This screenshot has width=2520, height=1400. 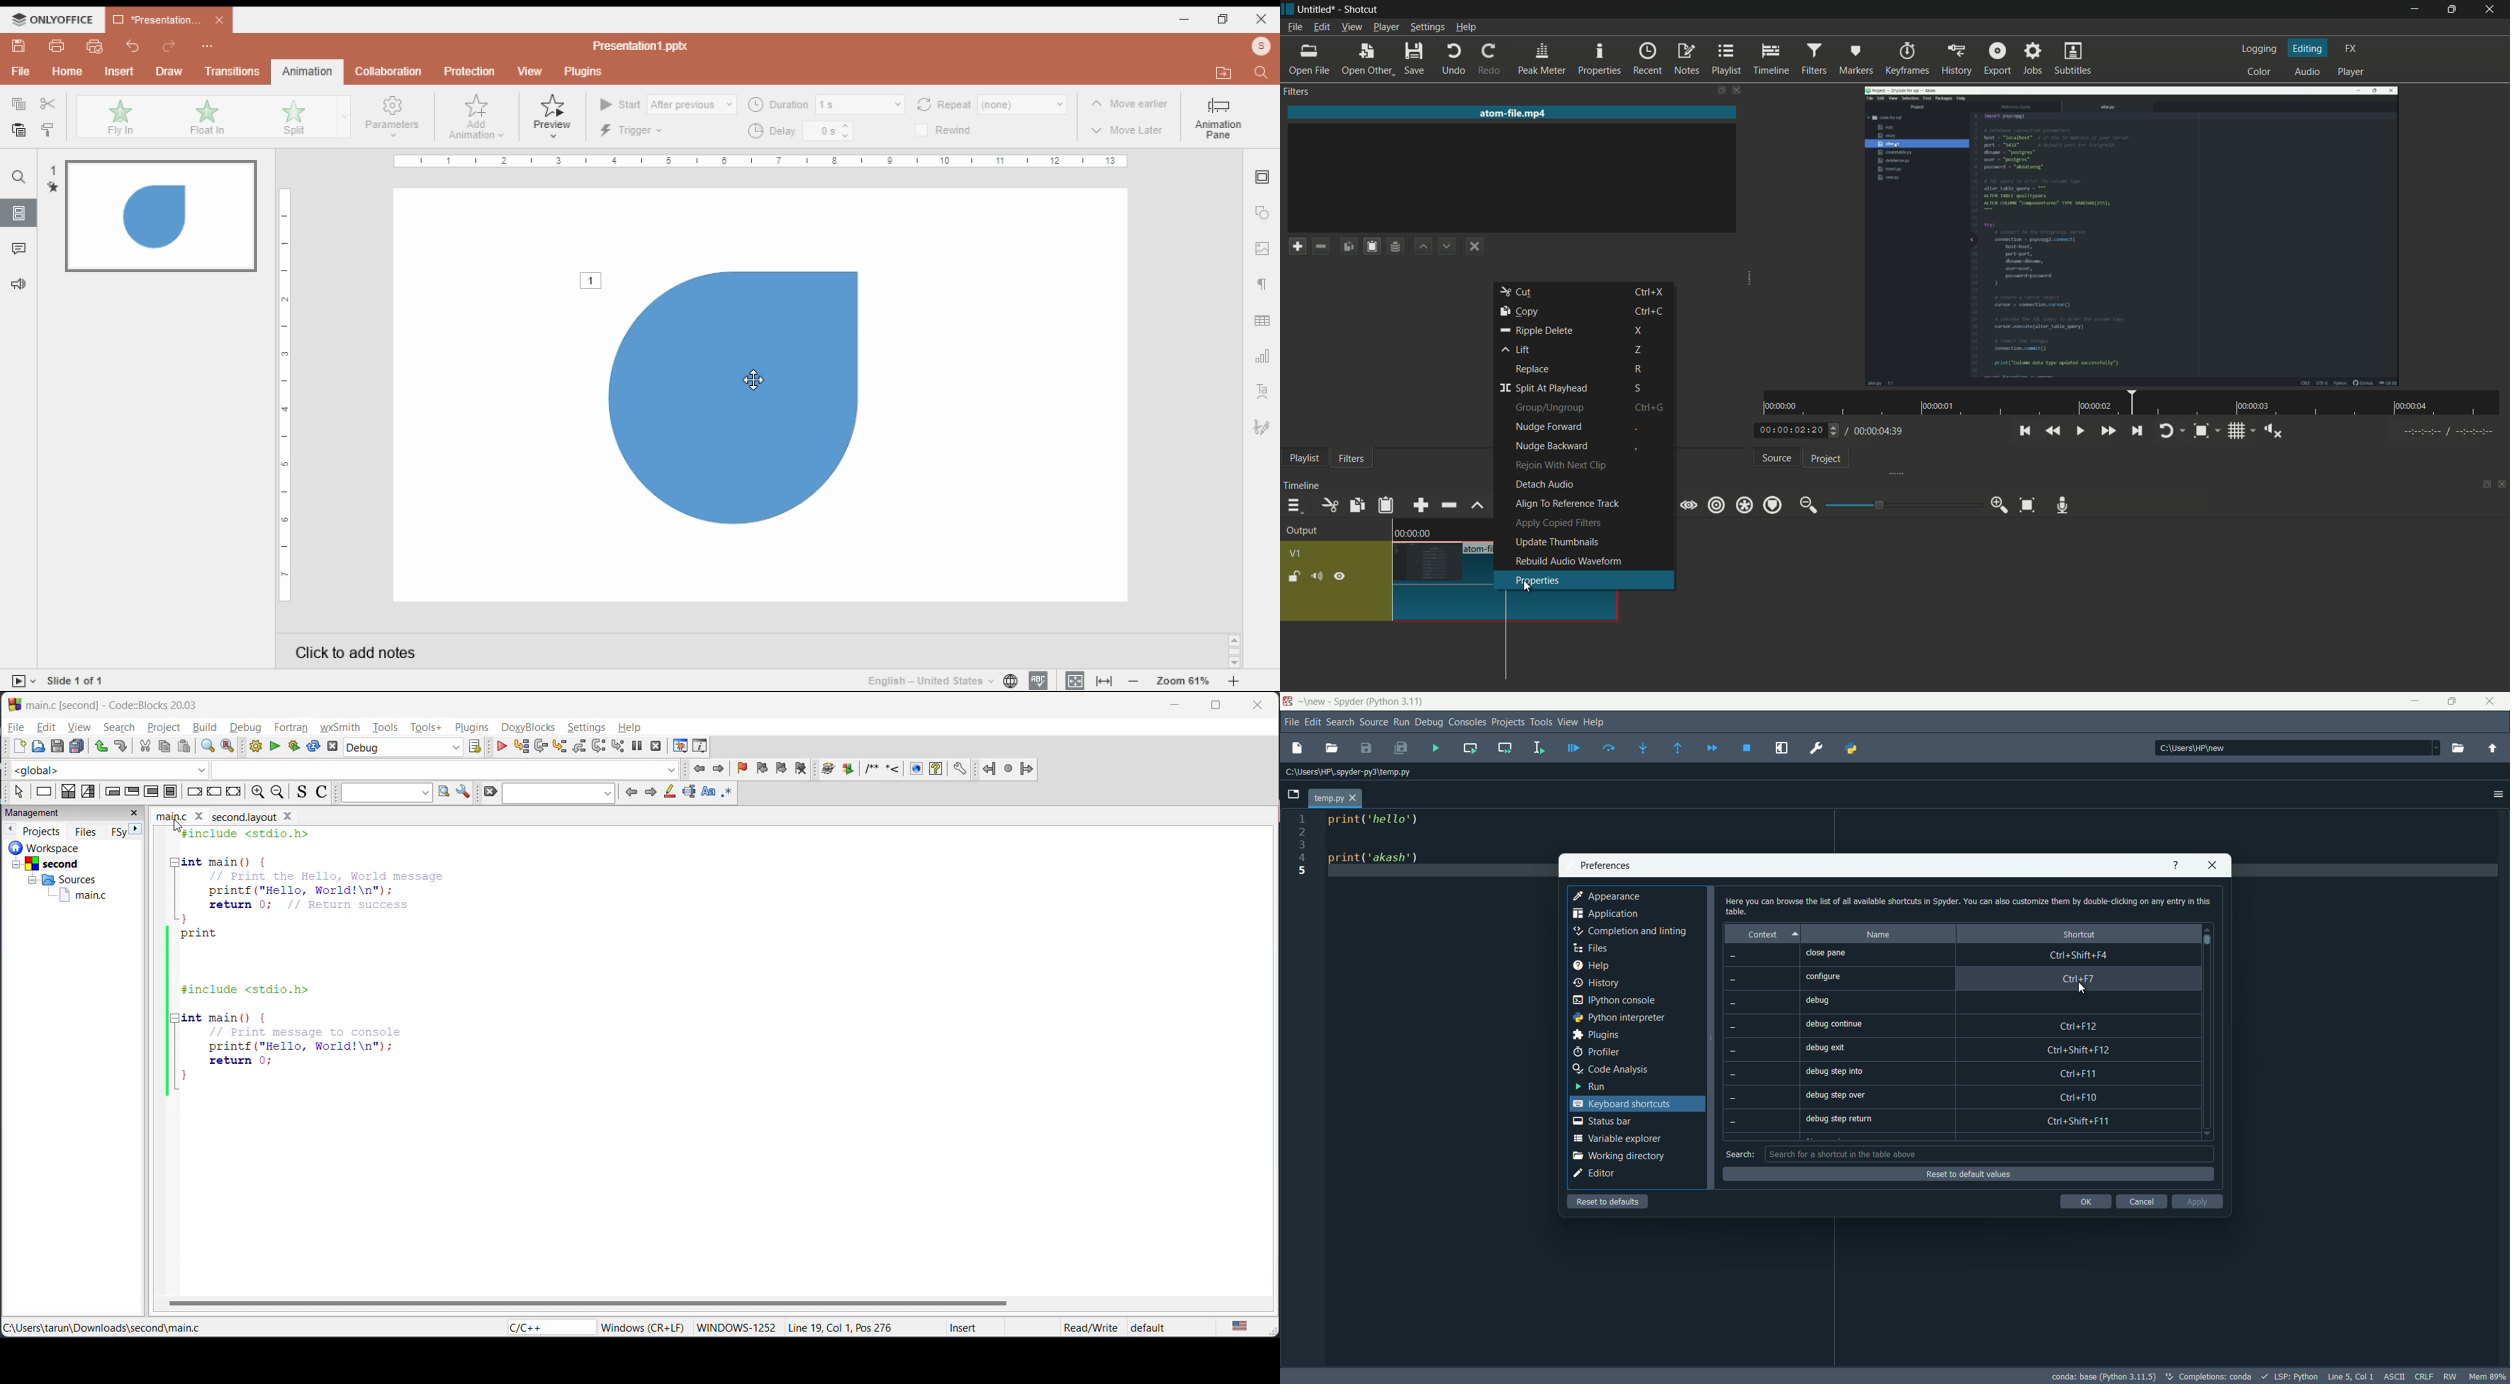 What do you see at coordinates (564, 652) in the screenshot?
I see `click to add notes` at bounding box center [564, 652].